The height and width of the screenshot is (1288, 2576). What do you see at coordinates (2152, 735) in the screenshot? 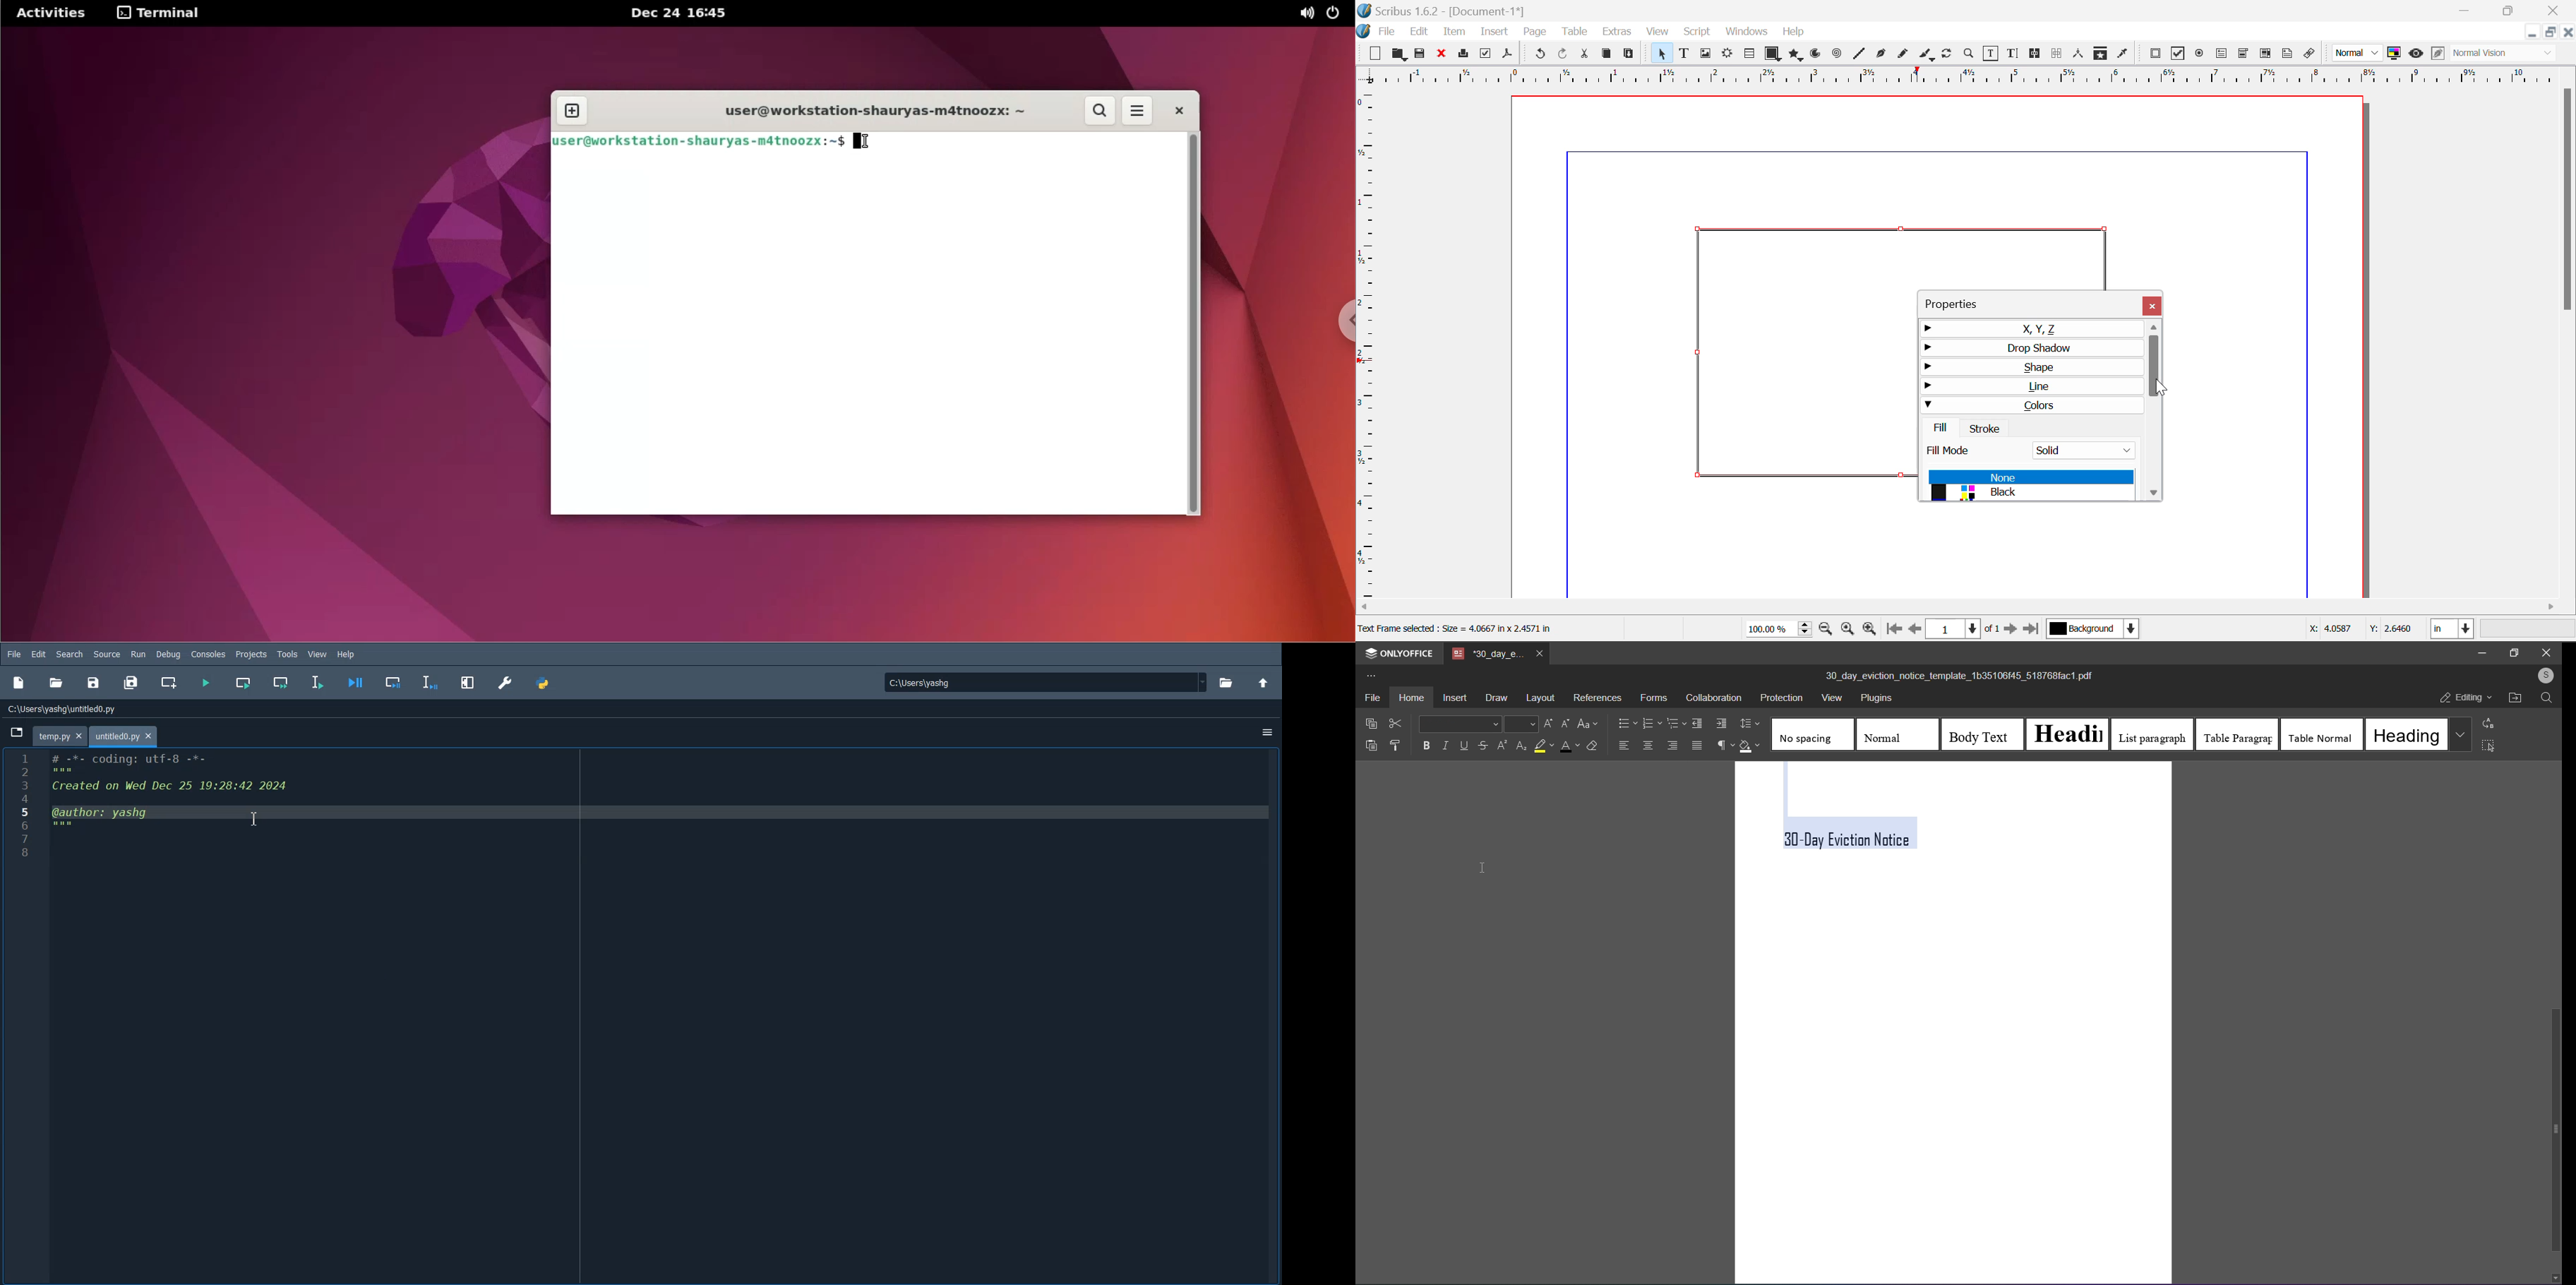
I see `list paragraph` at bounding box center [2152, 735].